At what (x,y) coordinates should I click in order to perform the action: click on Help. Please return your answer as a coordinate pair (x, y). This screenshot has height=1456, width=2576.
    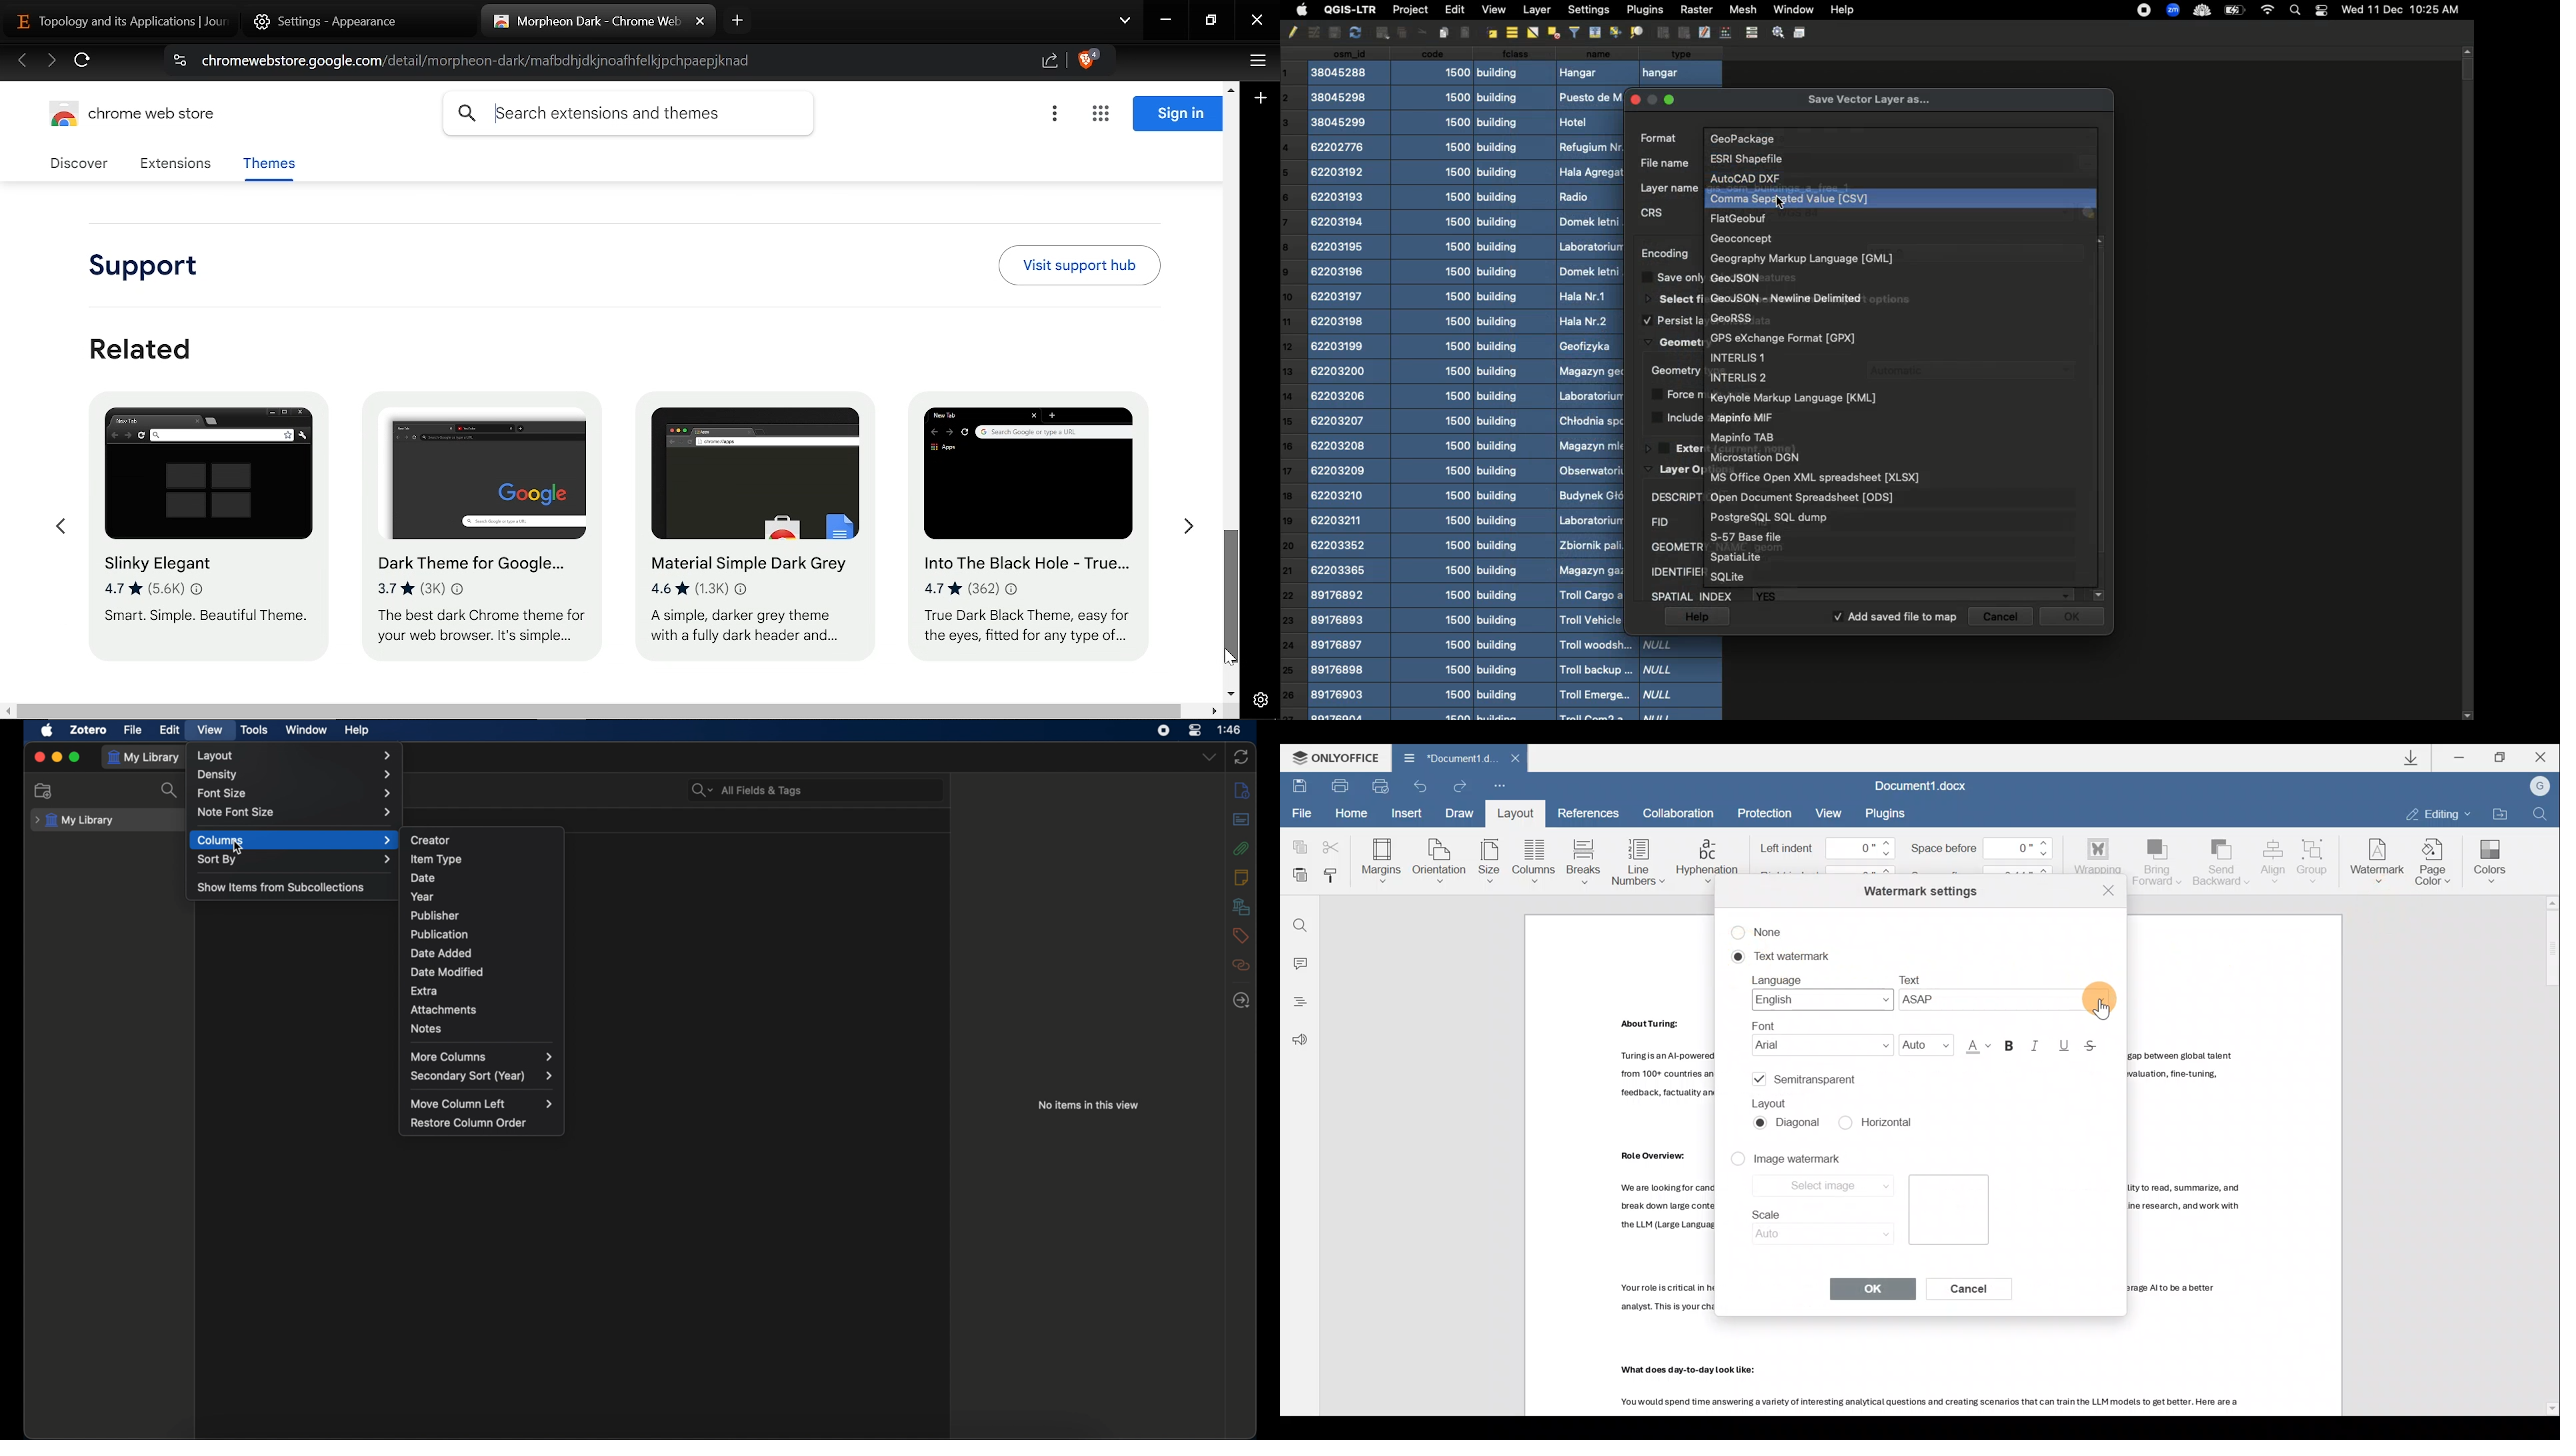
    Looking at the image, I should click on (1696, 617).